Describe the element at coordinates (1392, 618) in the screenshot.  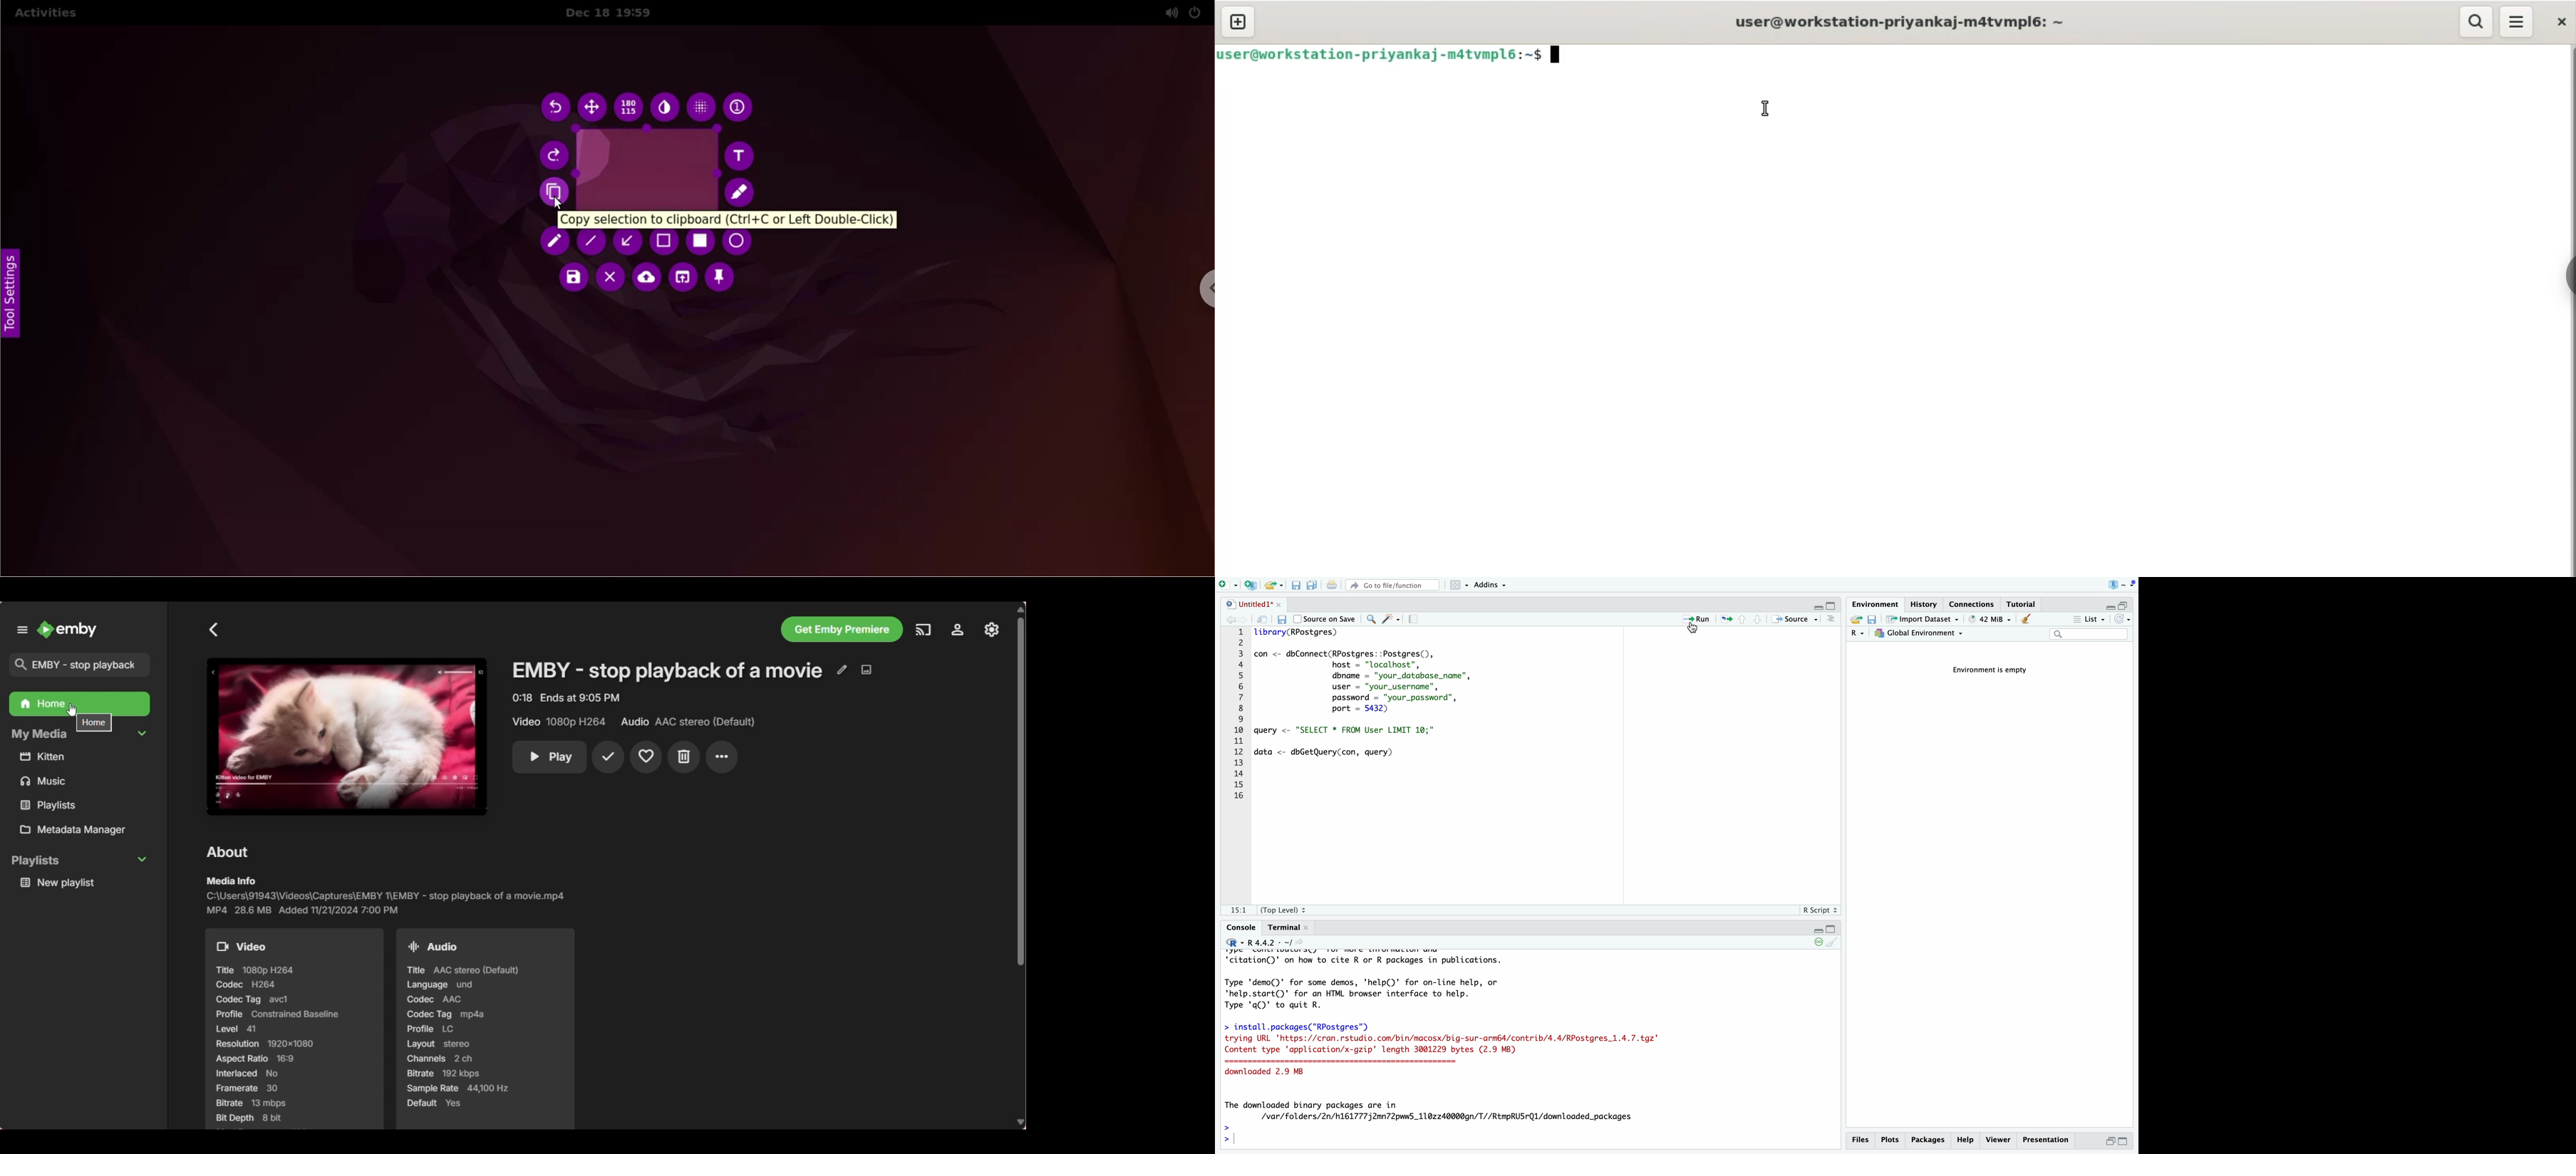
I see `code tools` at that location.